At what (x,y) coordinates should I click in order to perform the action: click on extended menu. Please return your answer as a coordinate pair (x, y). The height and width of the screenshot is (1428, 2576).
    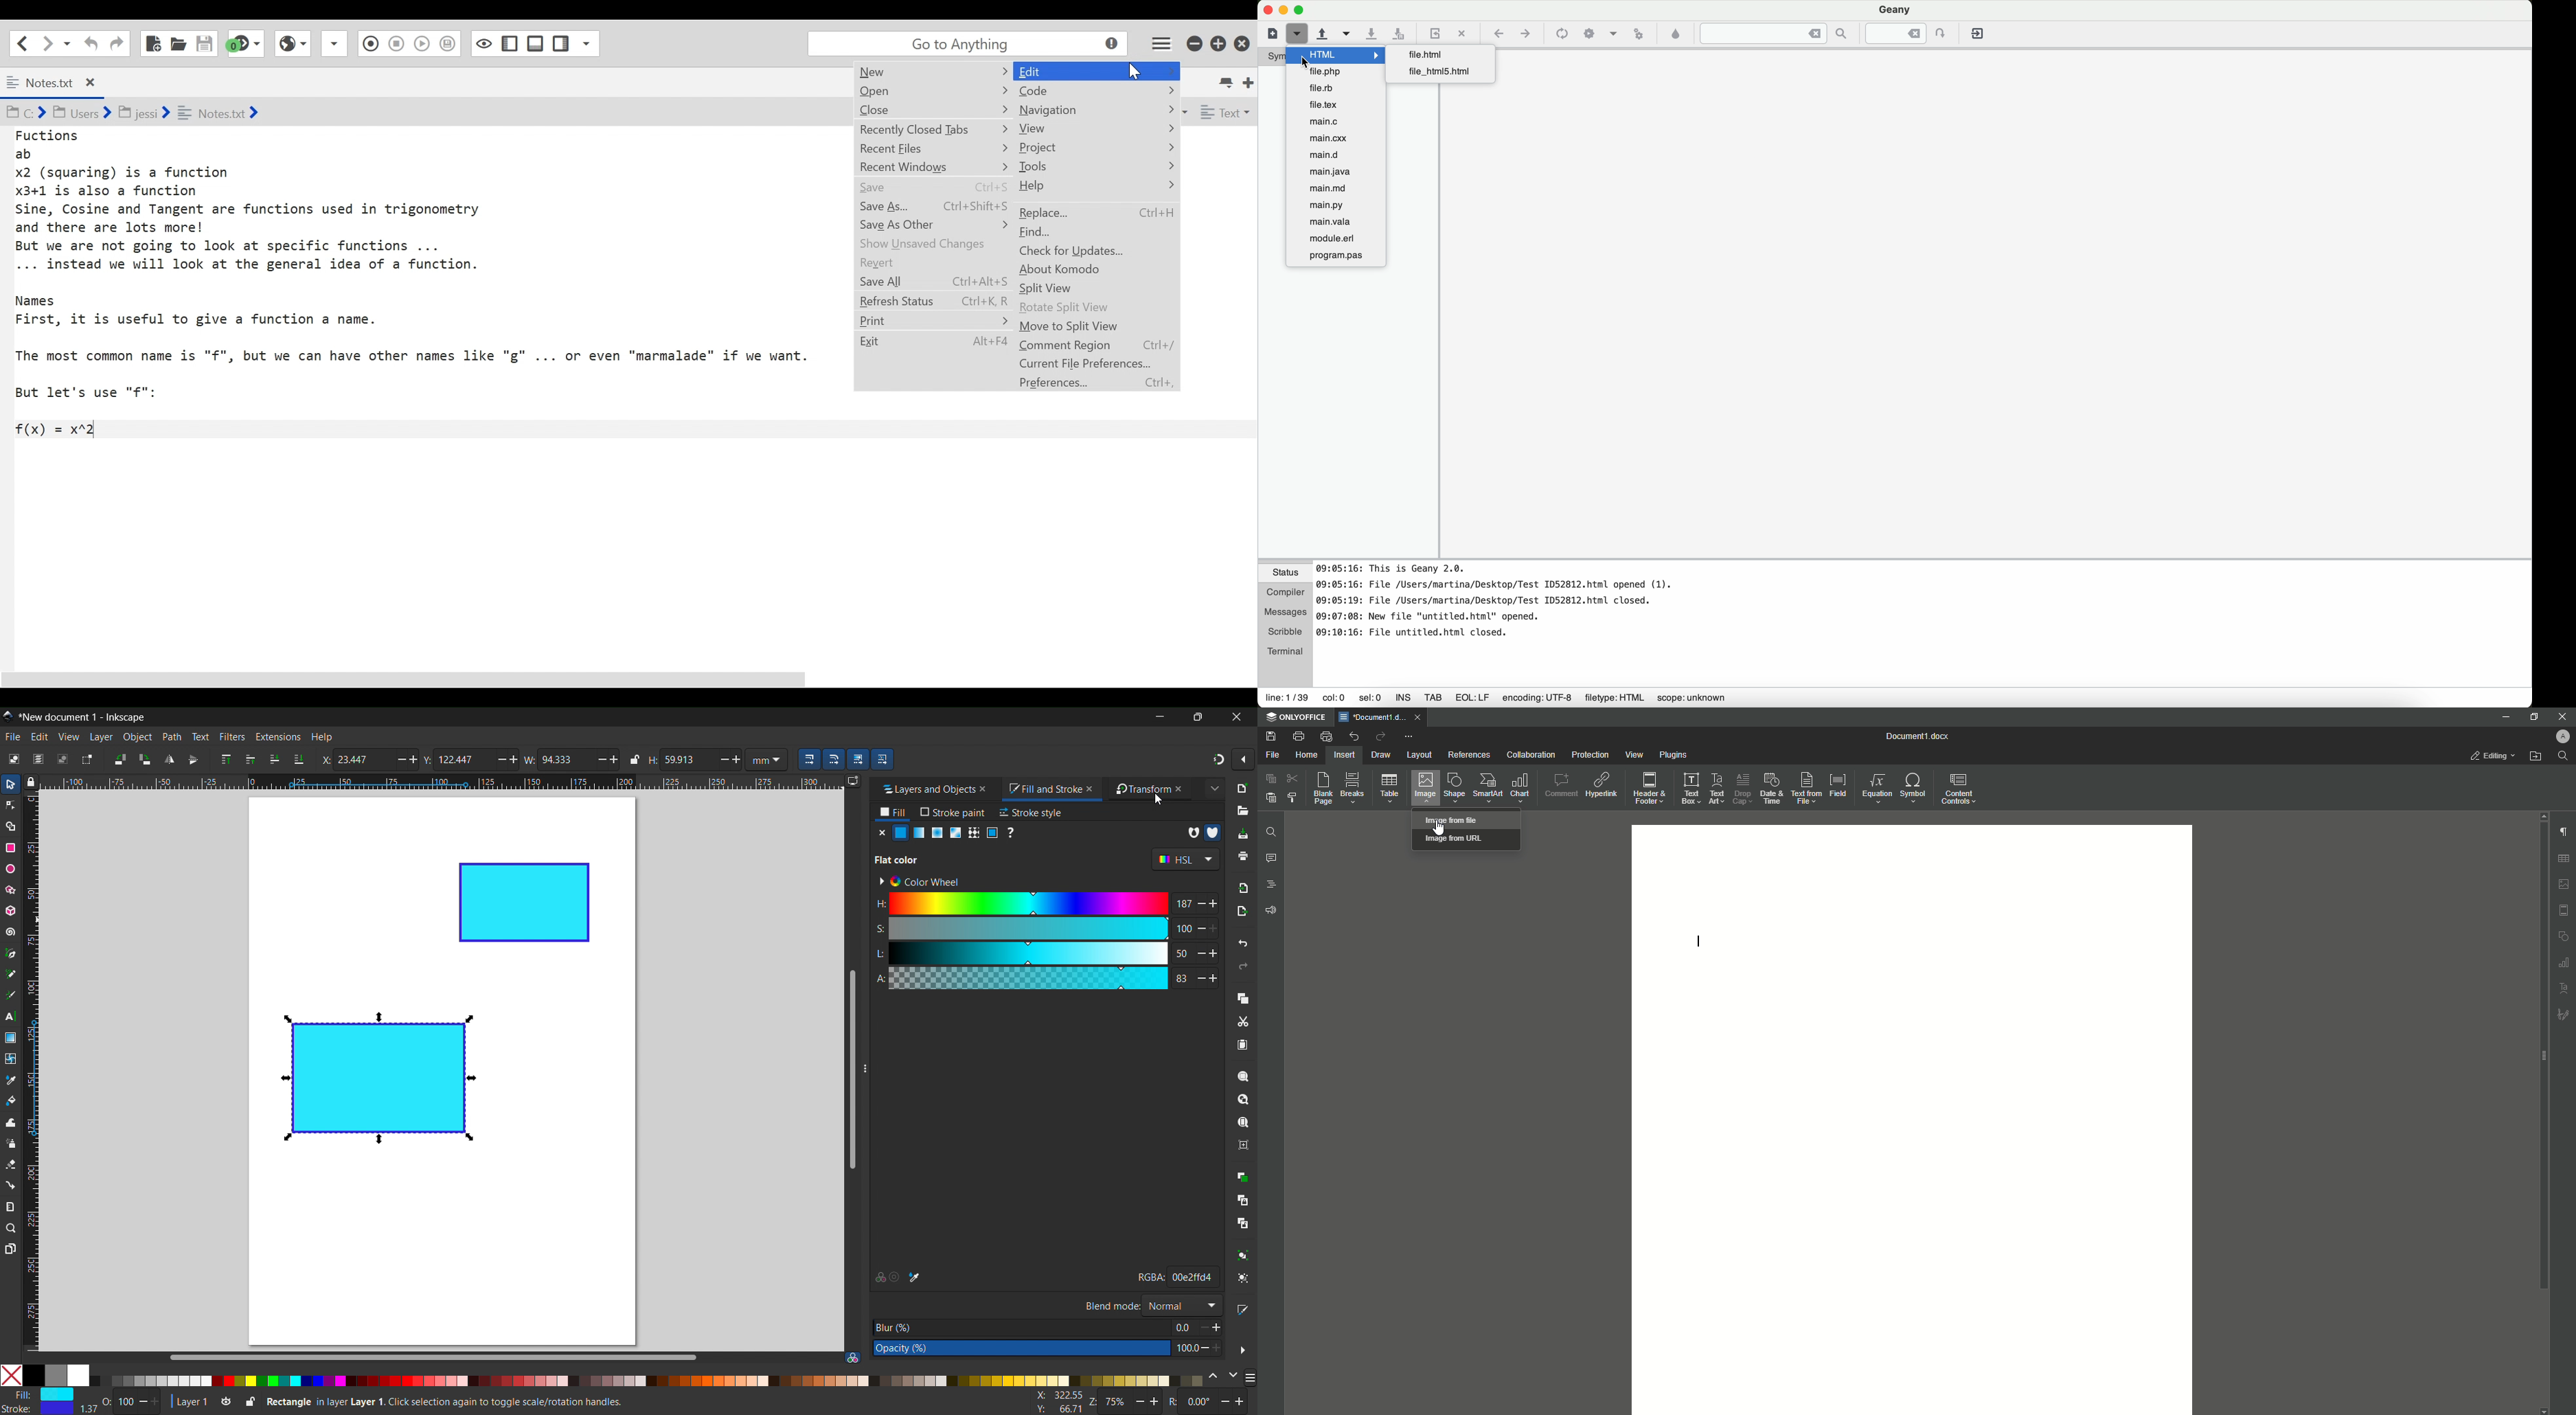
    Looking at the image, I should click on (1214, 788).